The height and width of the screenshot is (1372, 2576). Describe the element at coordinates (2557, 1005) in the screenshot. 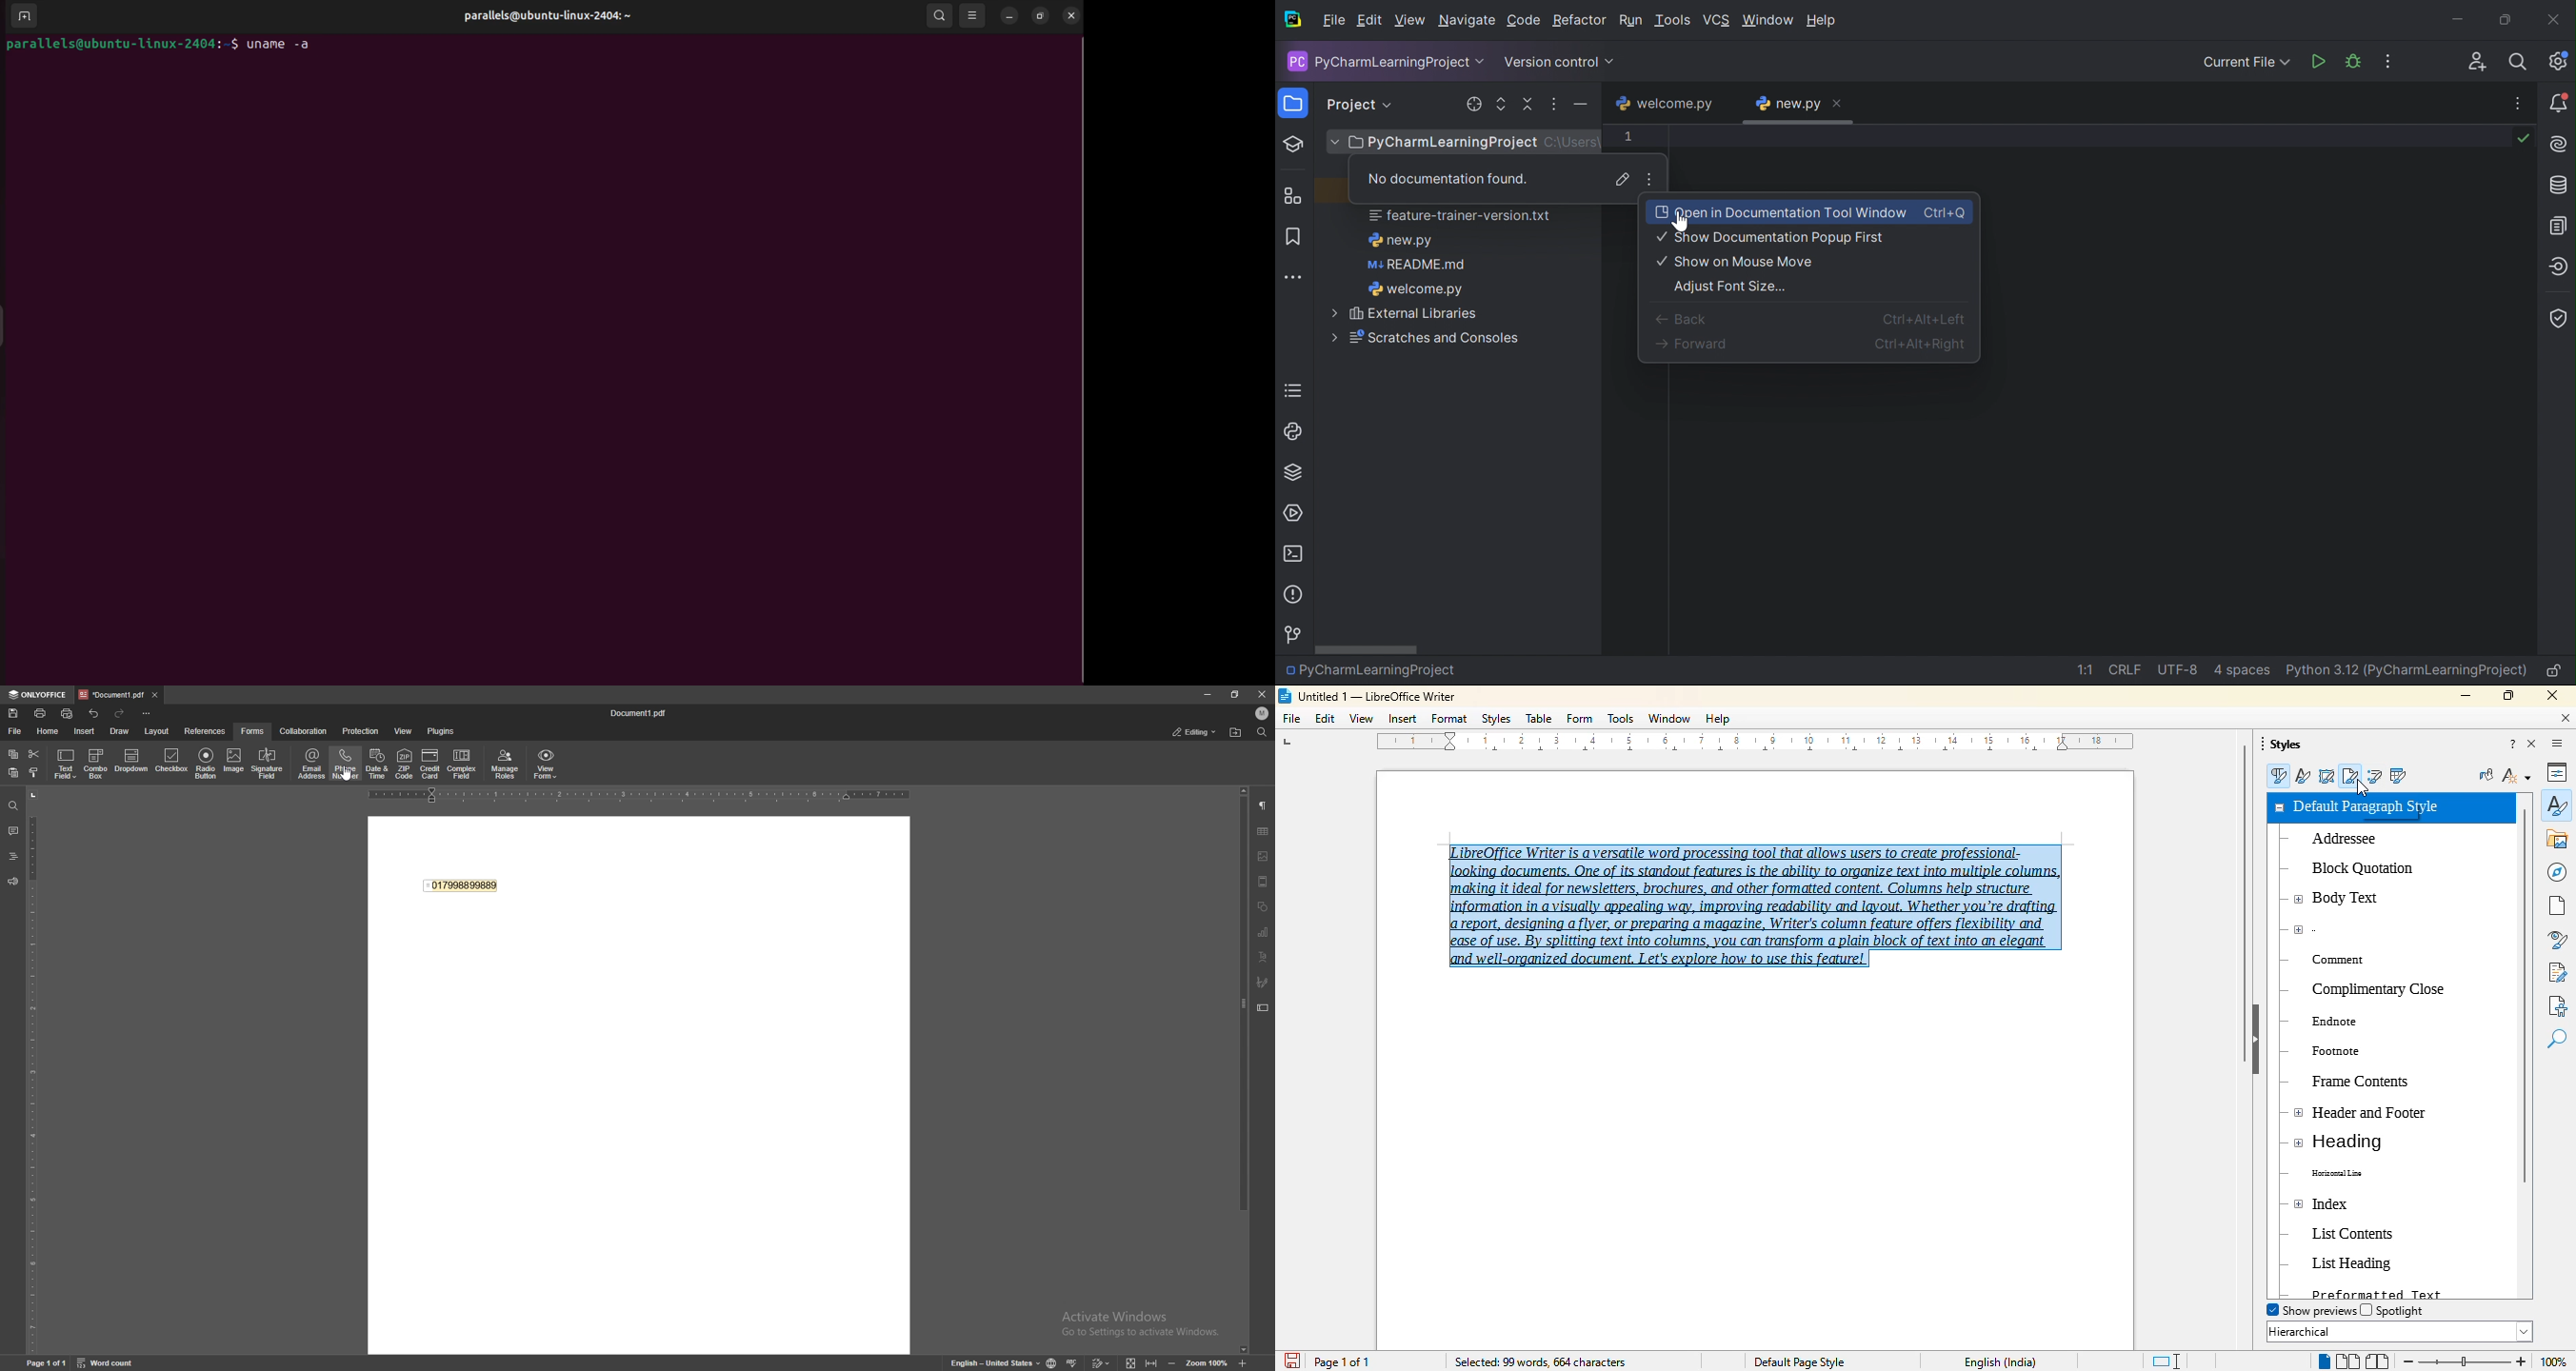

I see `accessibility check` at that location.